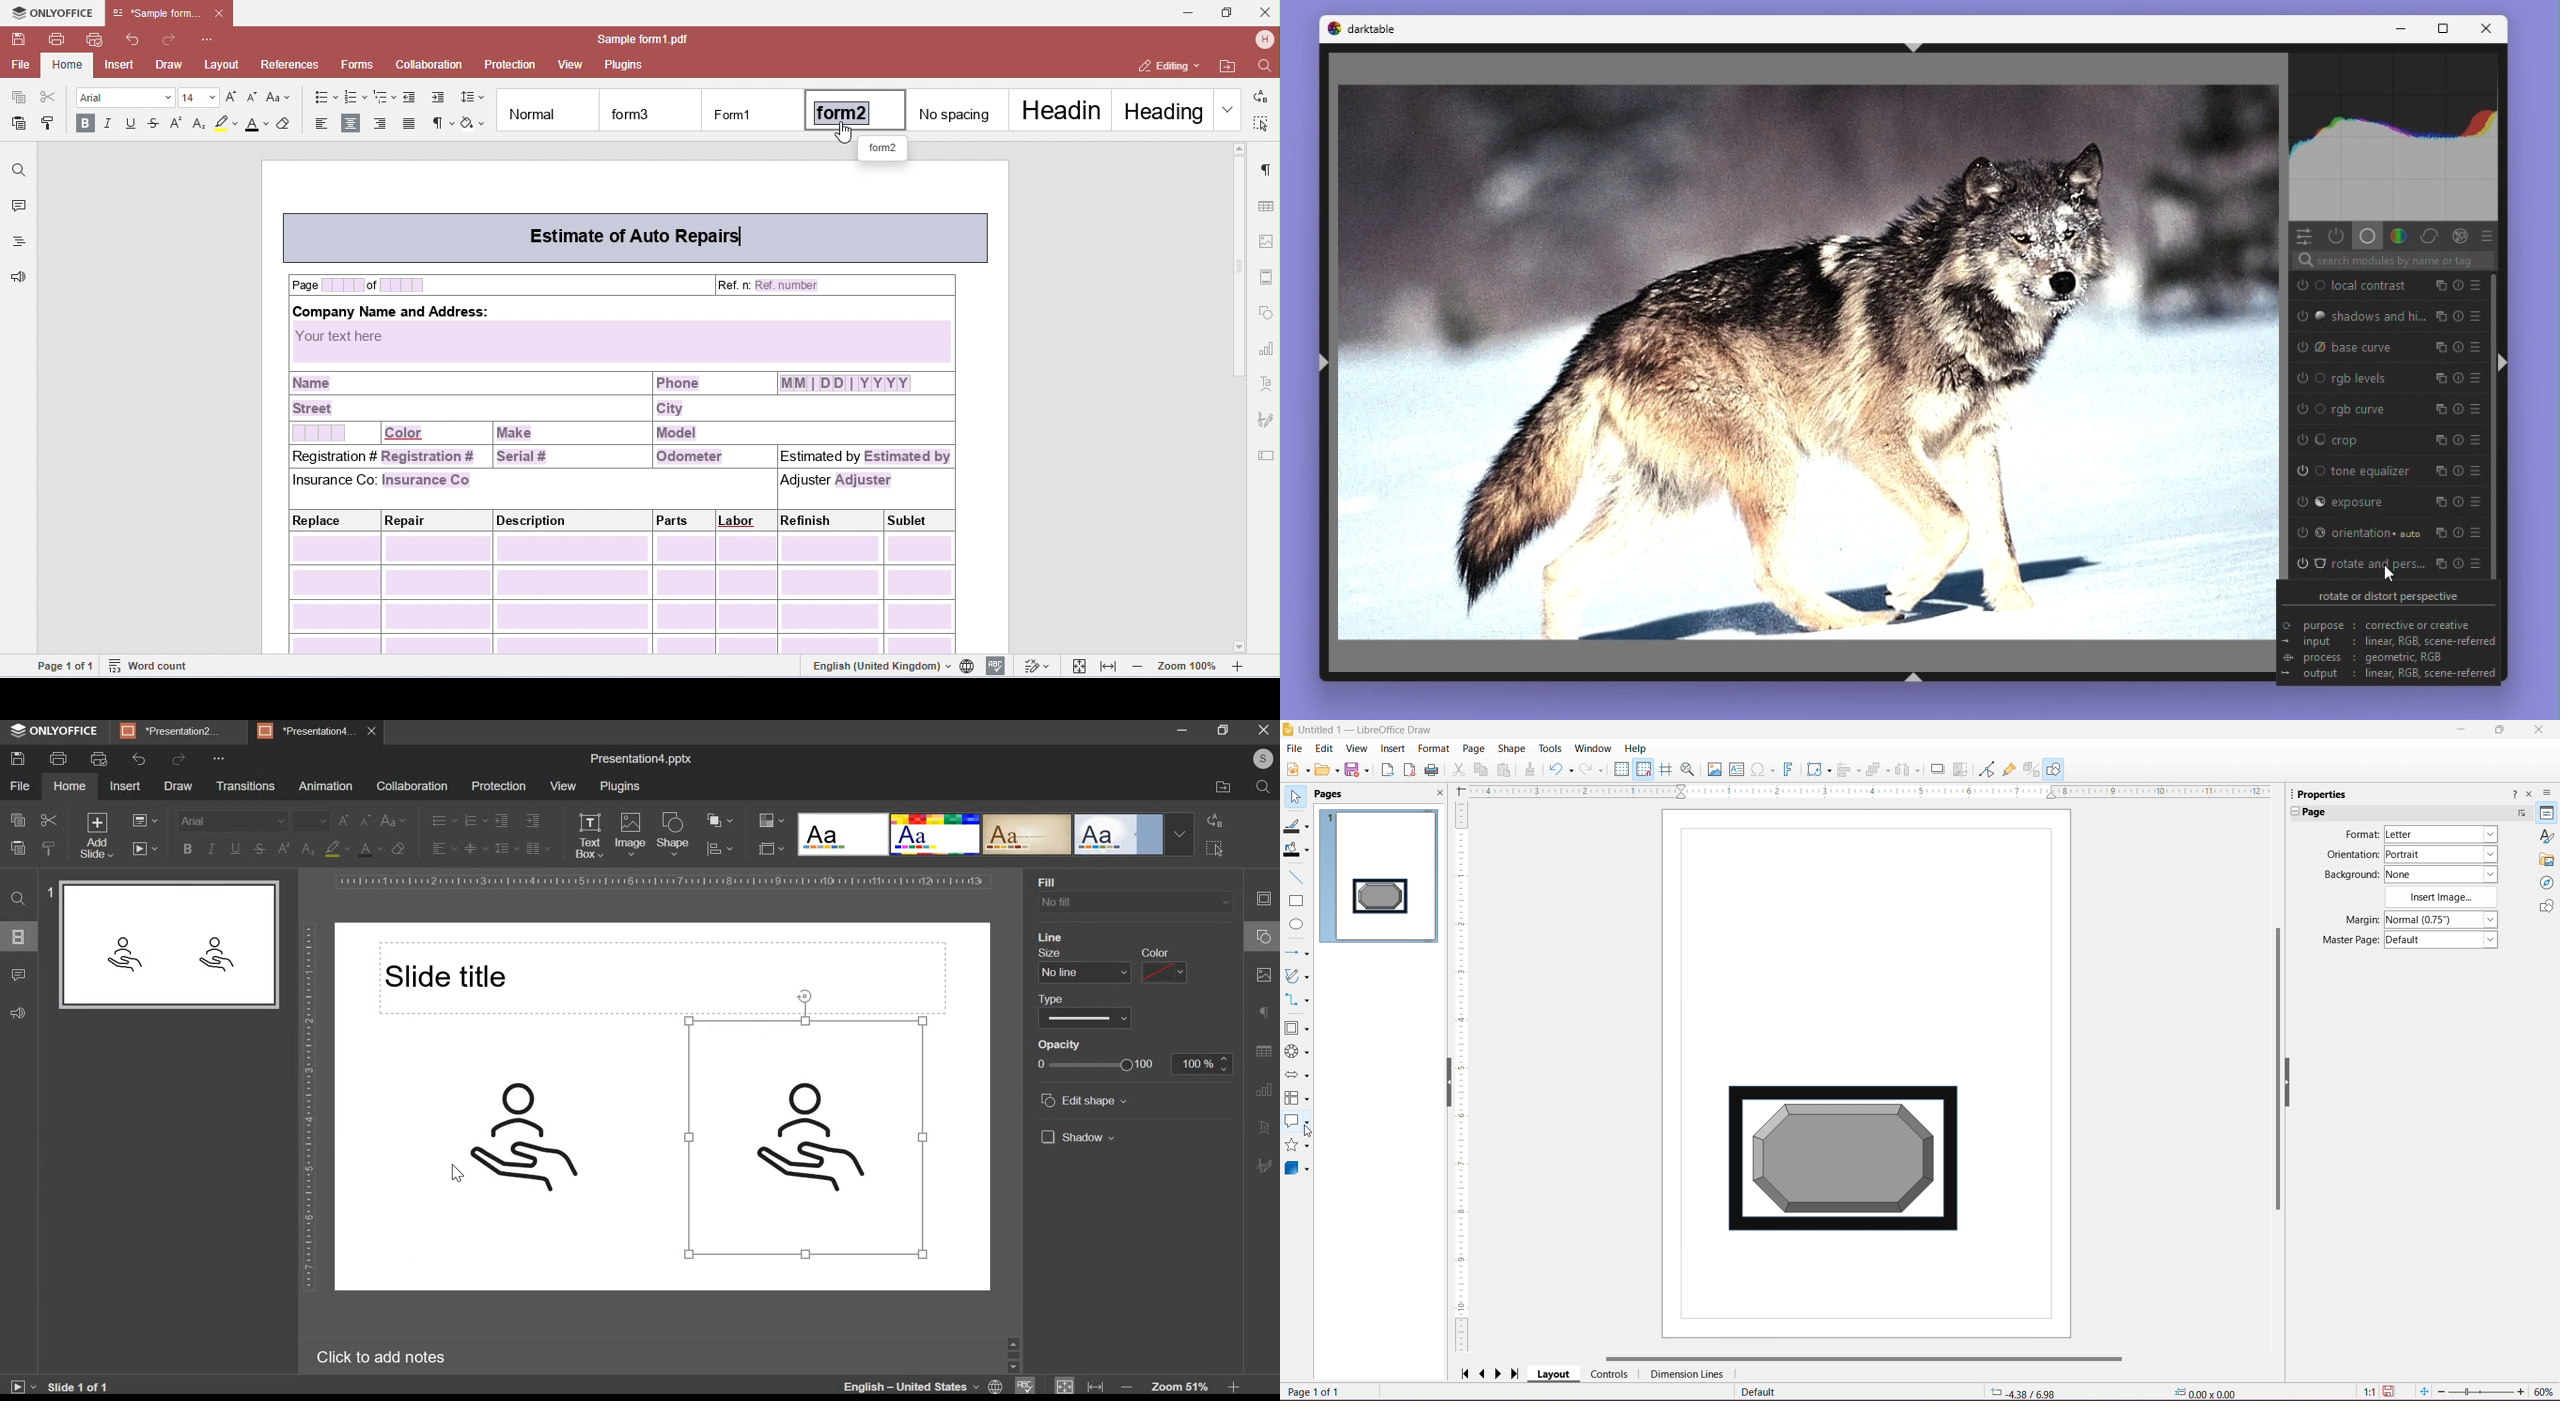  Describe the element at coordinates (2545, 908) in the screenshot. I see `Shapes` at that location.